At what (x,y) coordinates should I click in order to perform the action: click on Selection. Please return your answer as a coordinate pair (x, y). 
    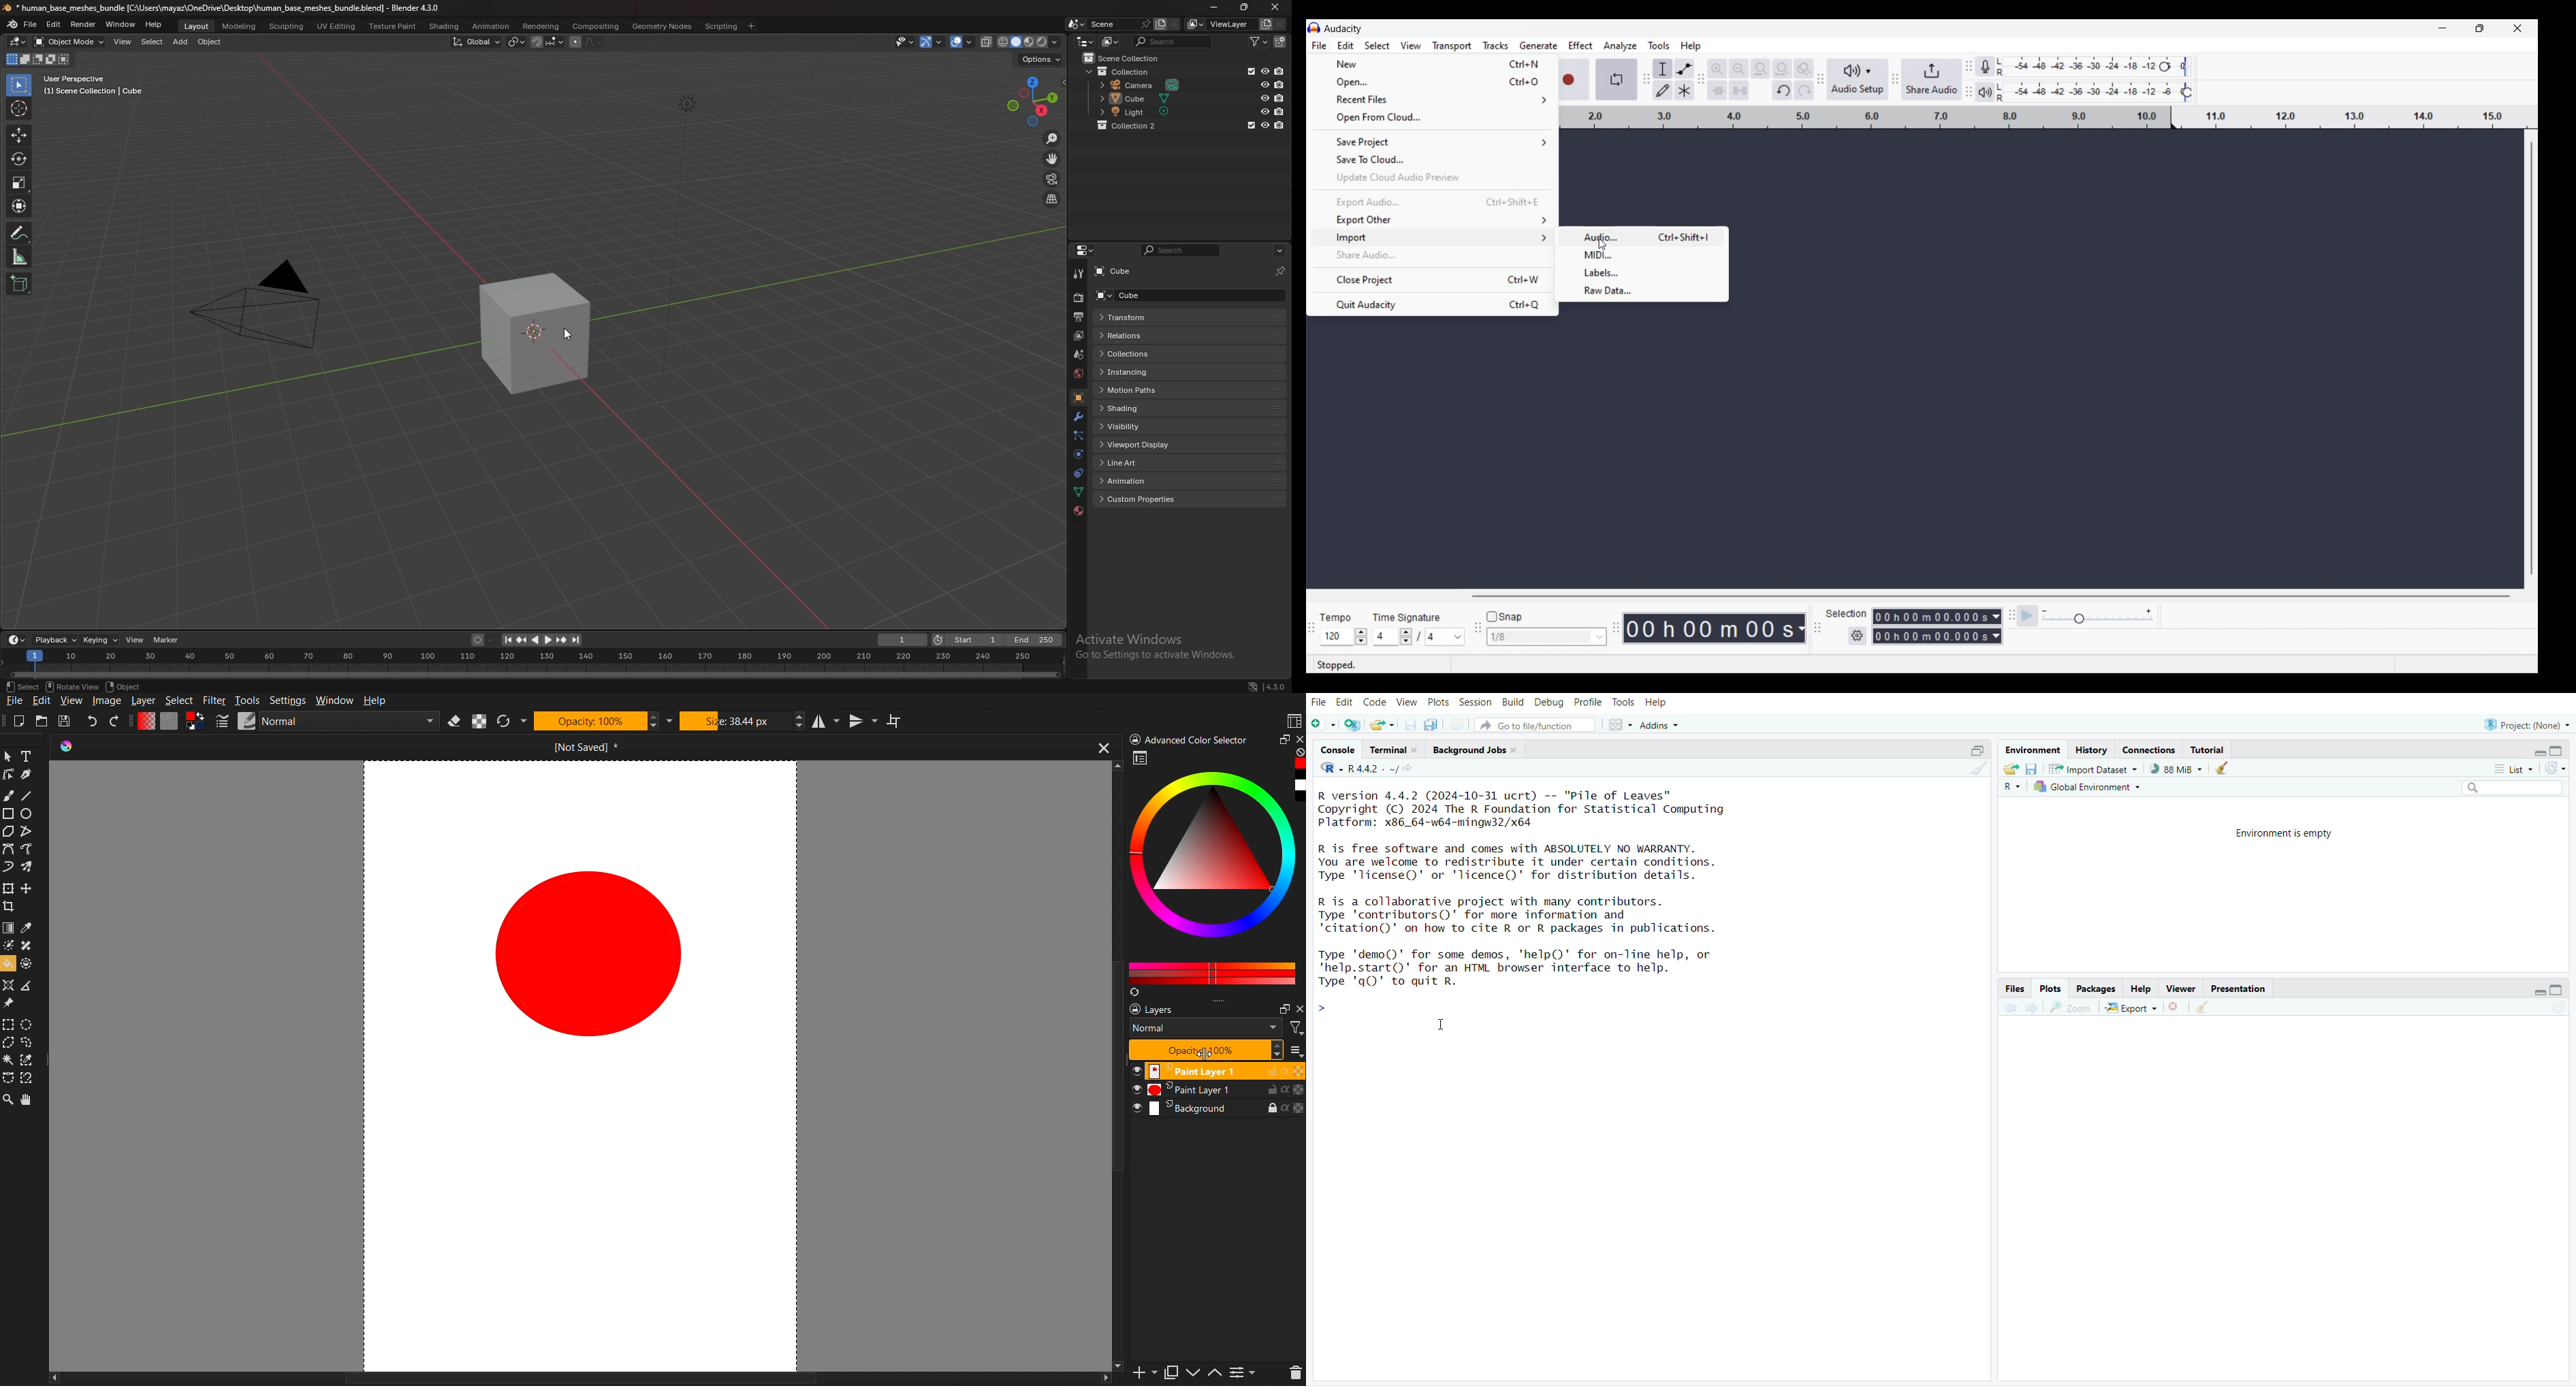
    Looking at the image, I should click on (1847, 614).